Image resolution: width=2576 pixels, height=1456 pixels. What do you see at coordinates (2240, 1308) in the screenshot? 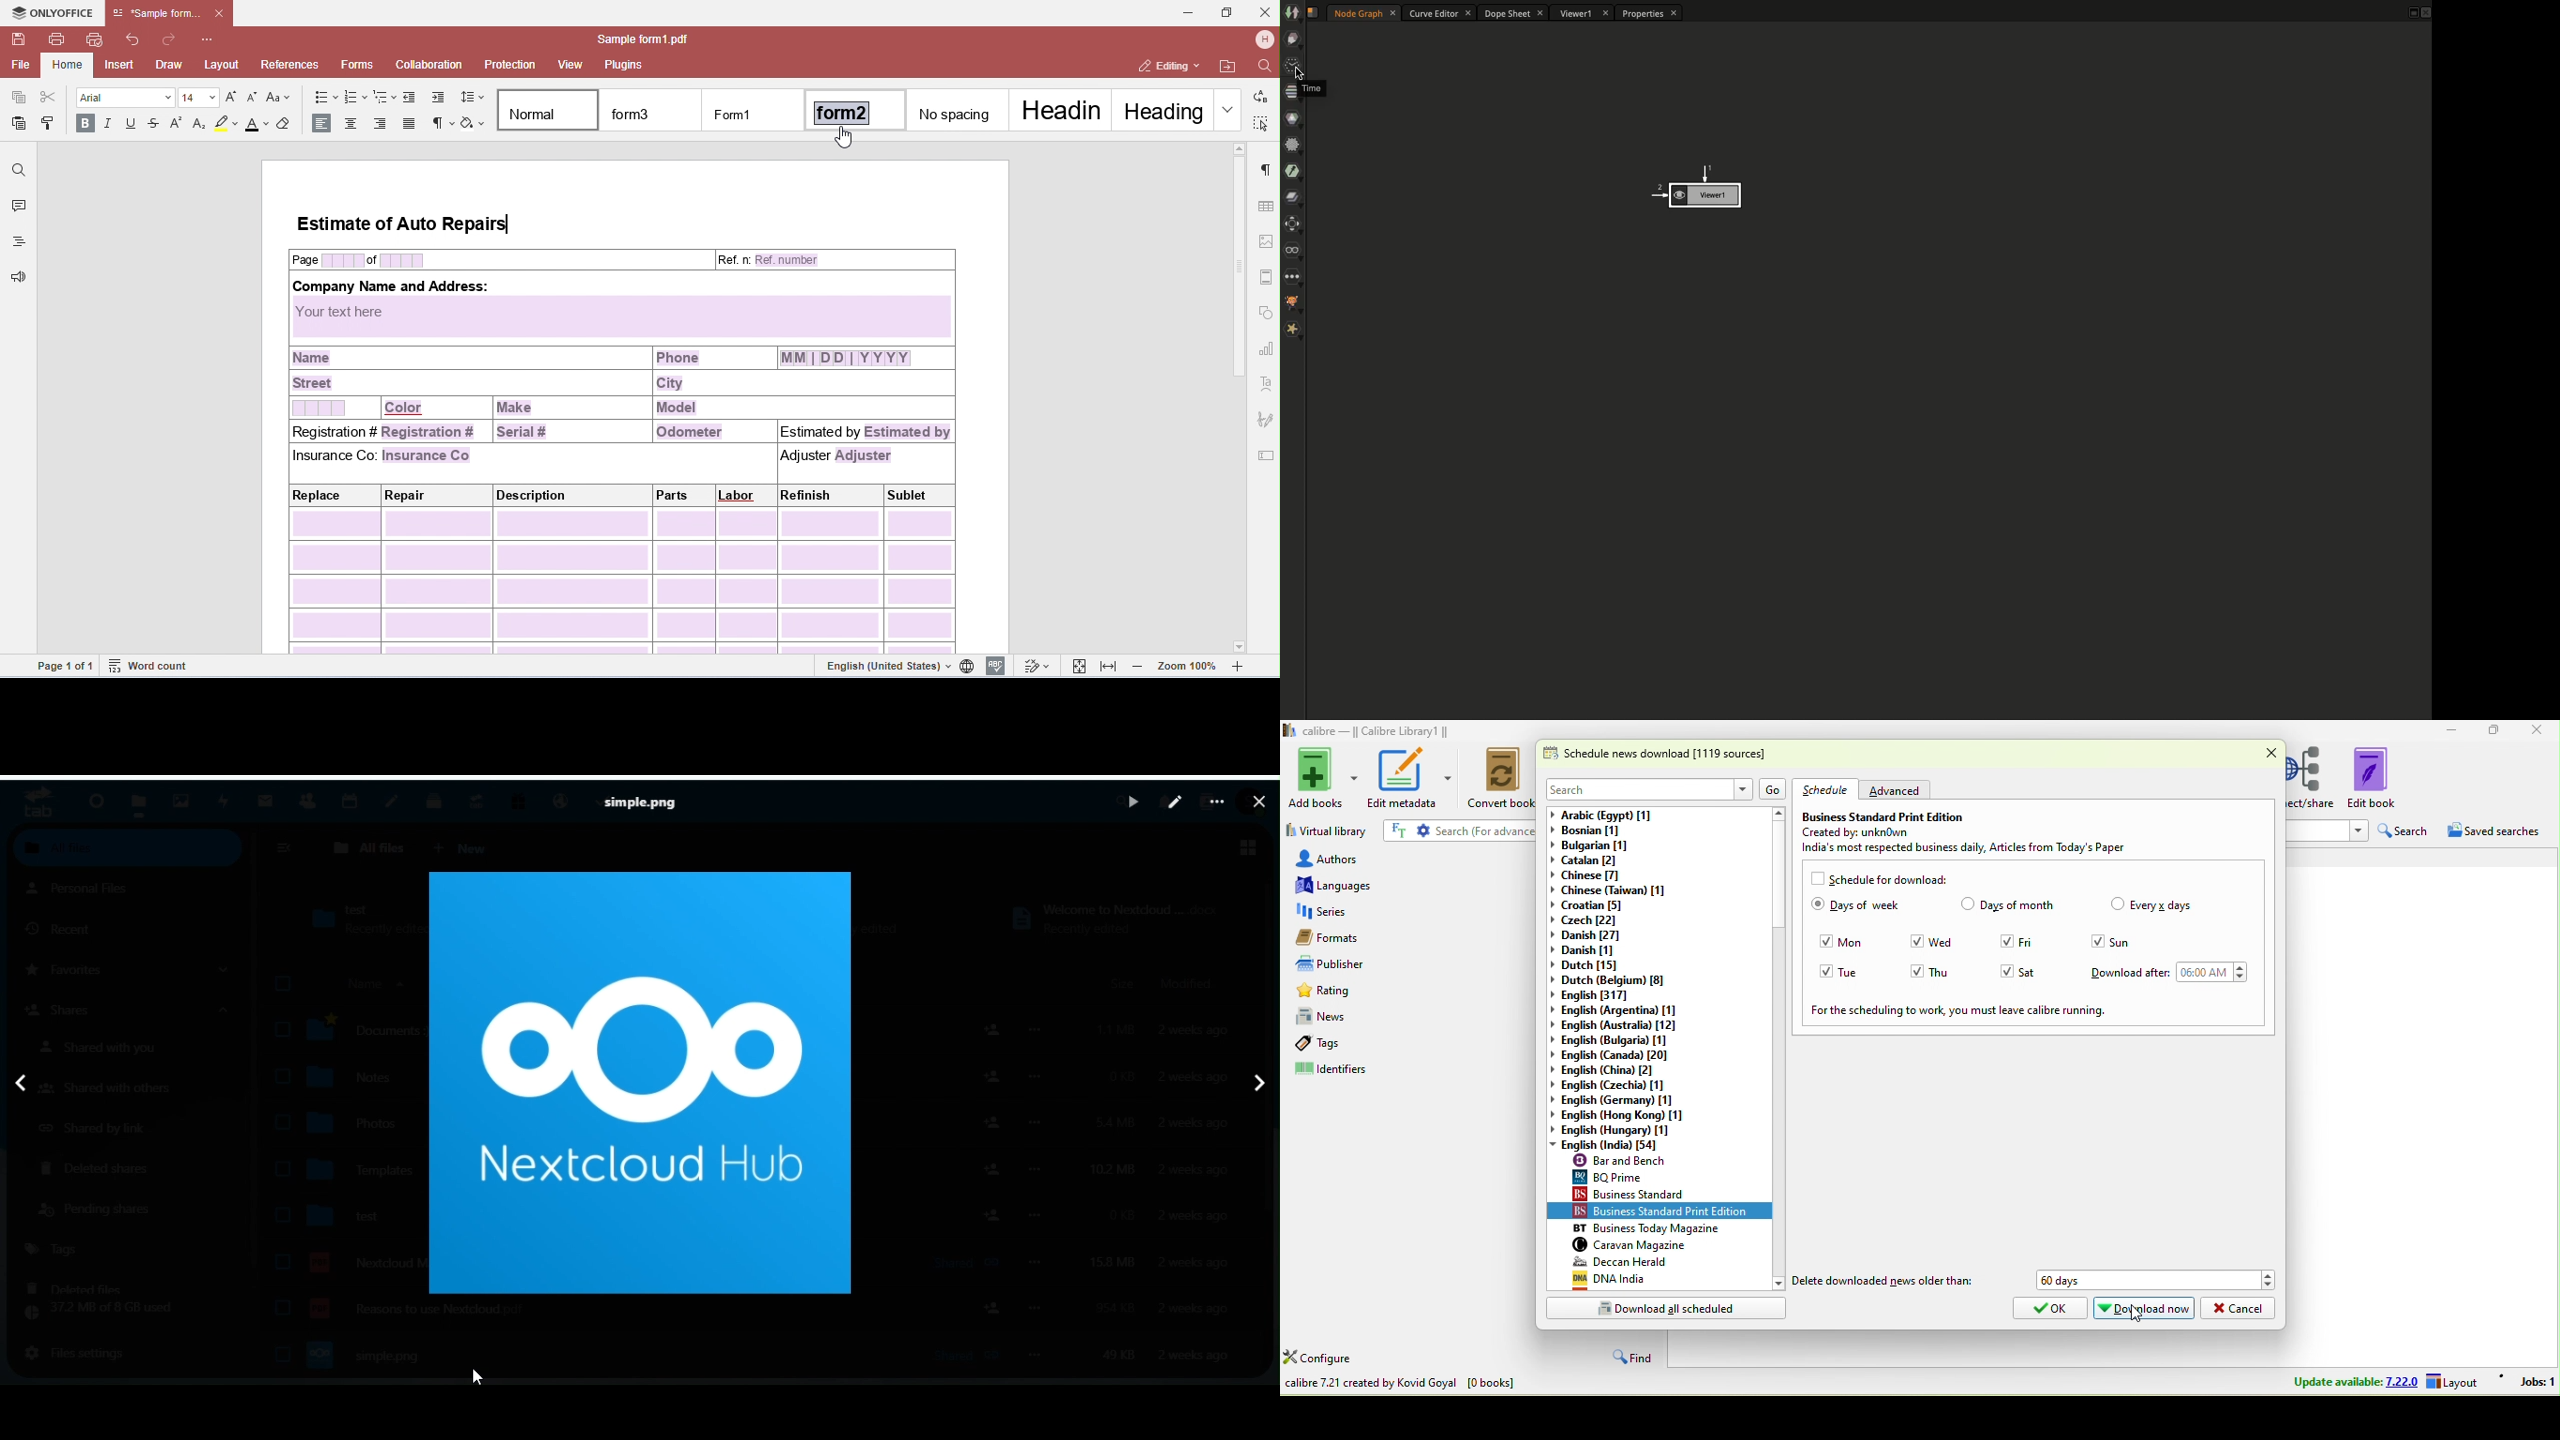
I see `cancel` at bounding box center [2240, 1308].